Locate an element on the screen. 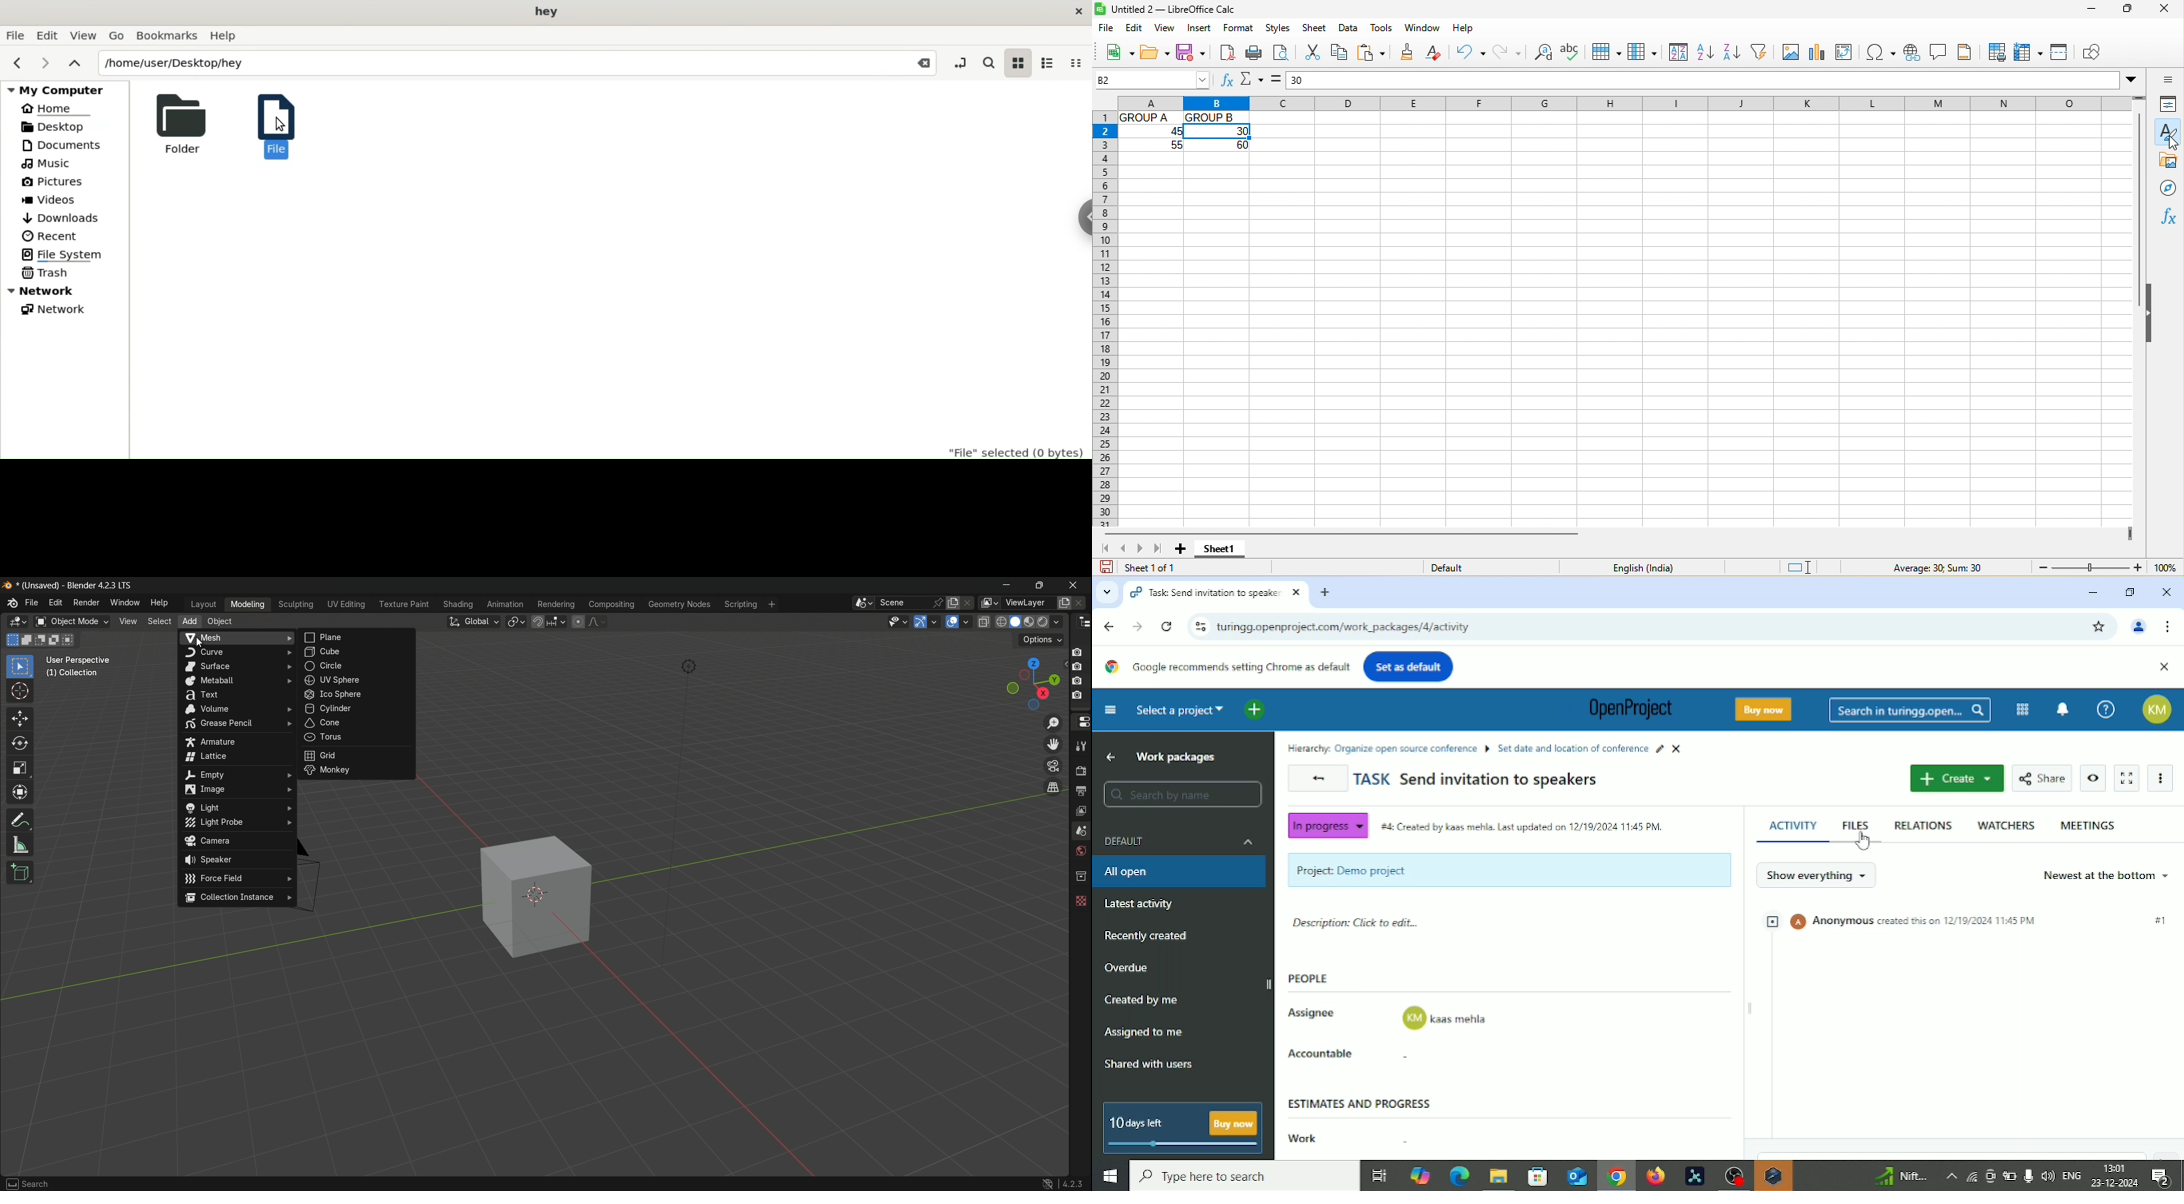  properties is located at coordinates (2167, 104).